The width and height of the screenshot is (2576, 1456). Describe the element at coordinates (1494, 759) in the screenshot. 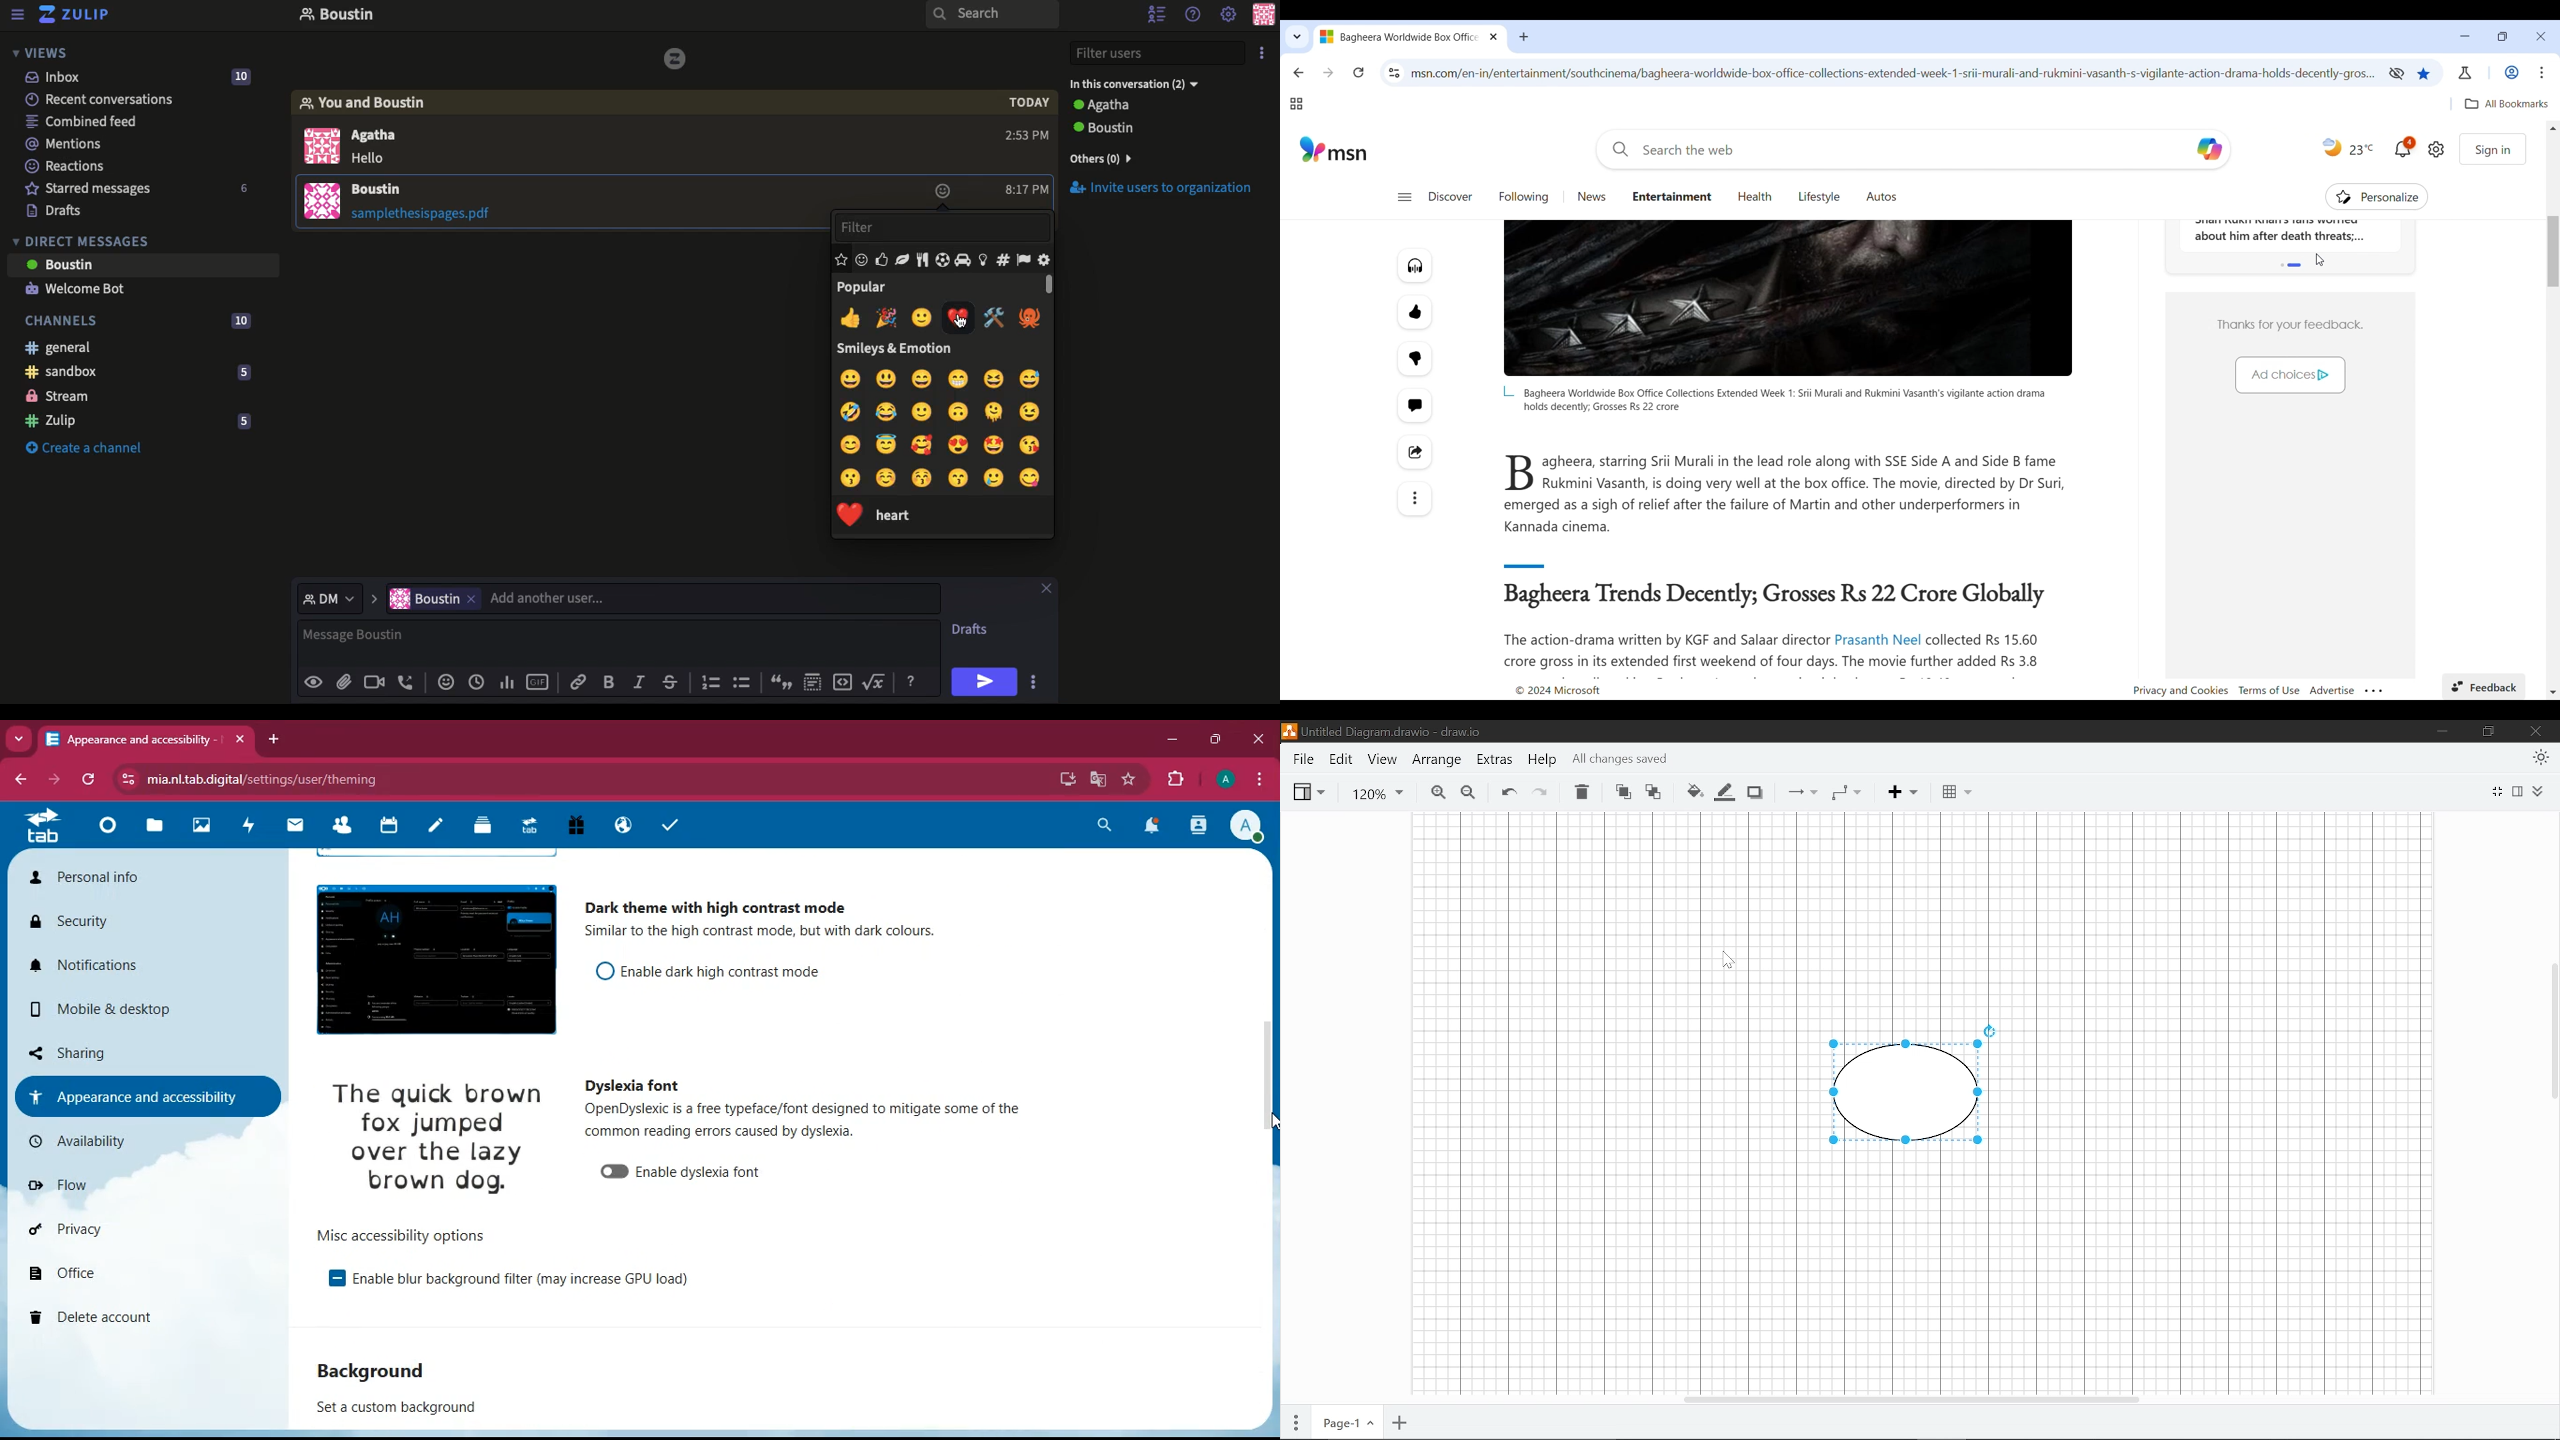

I see `Extras` at that location.